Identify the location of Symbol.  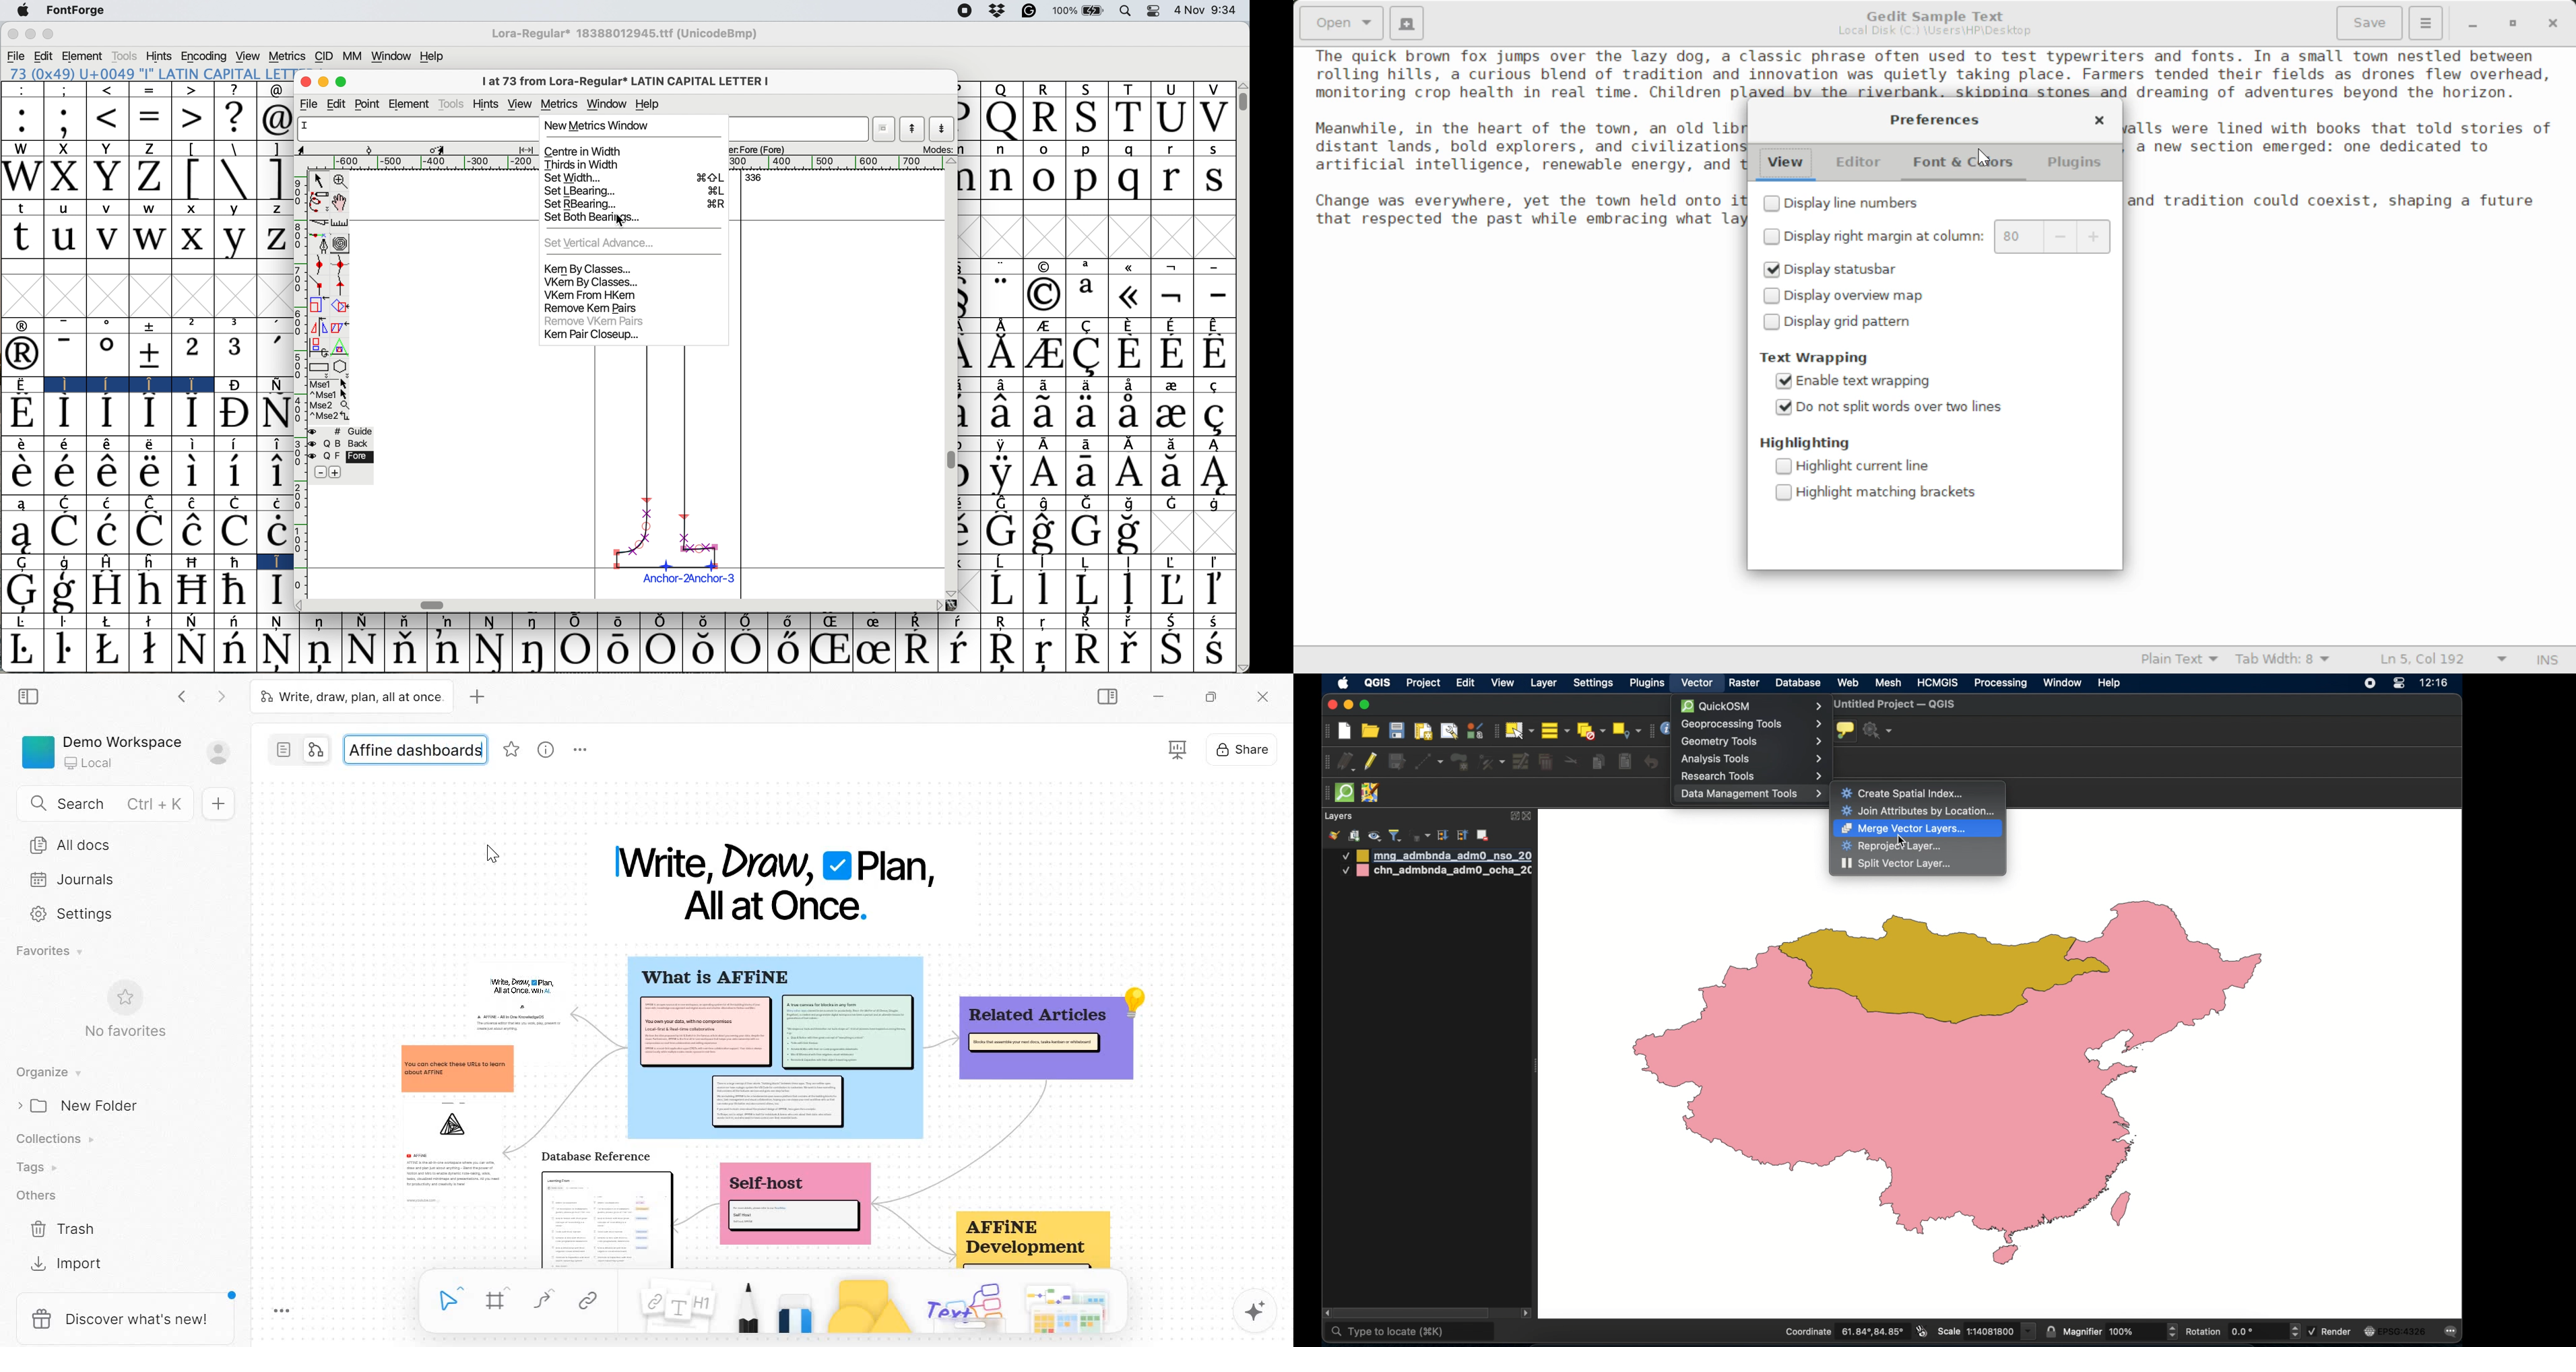
(1005, 621).